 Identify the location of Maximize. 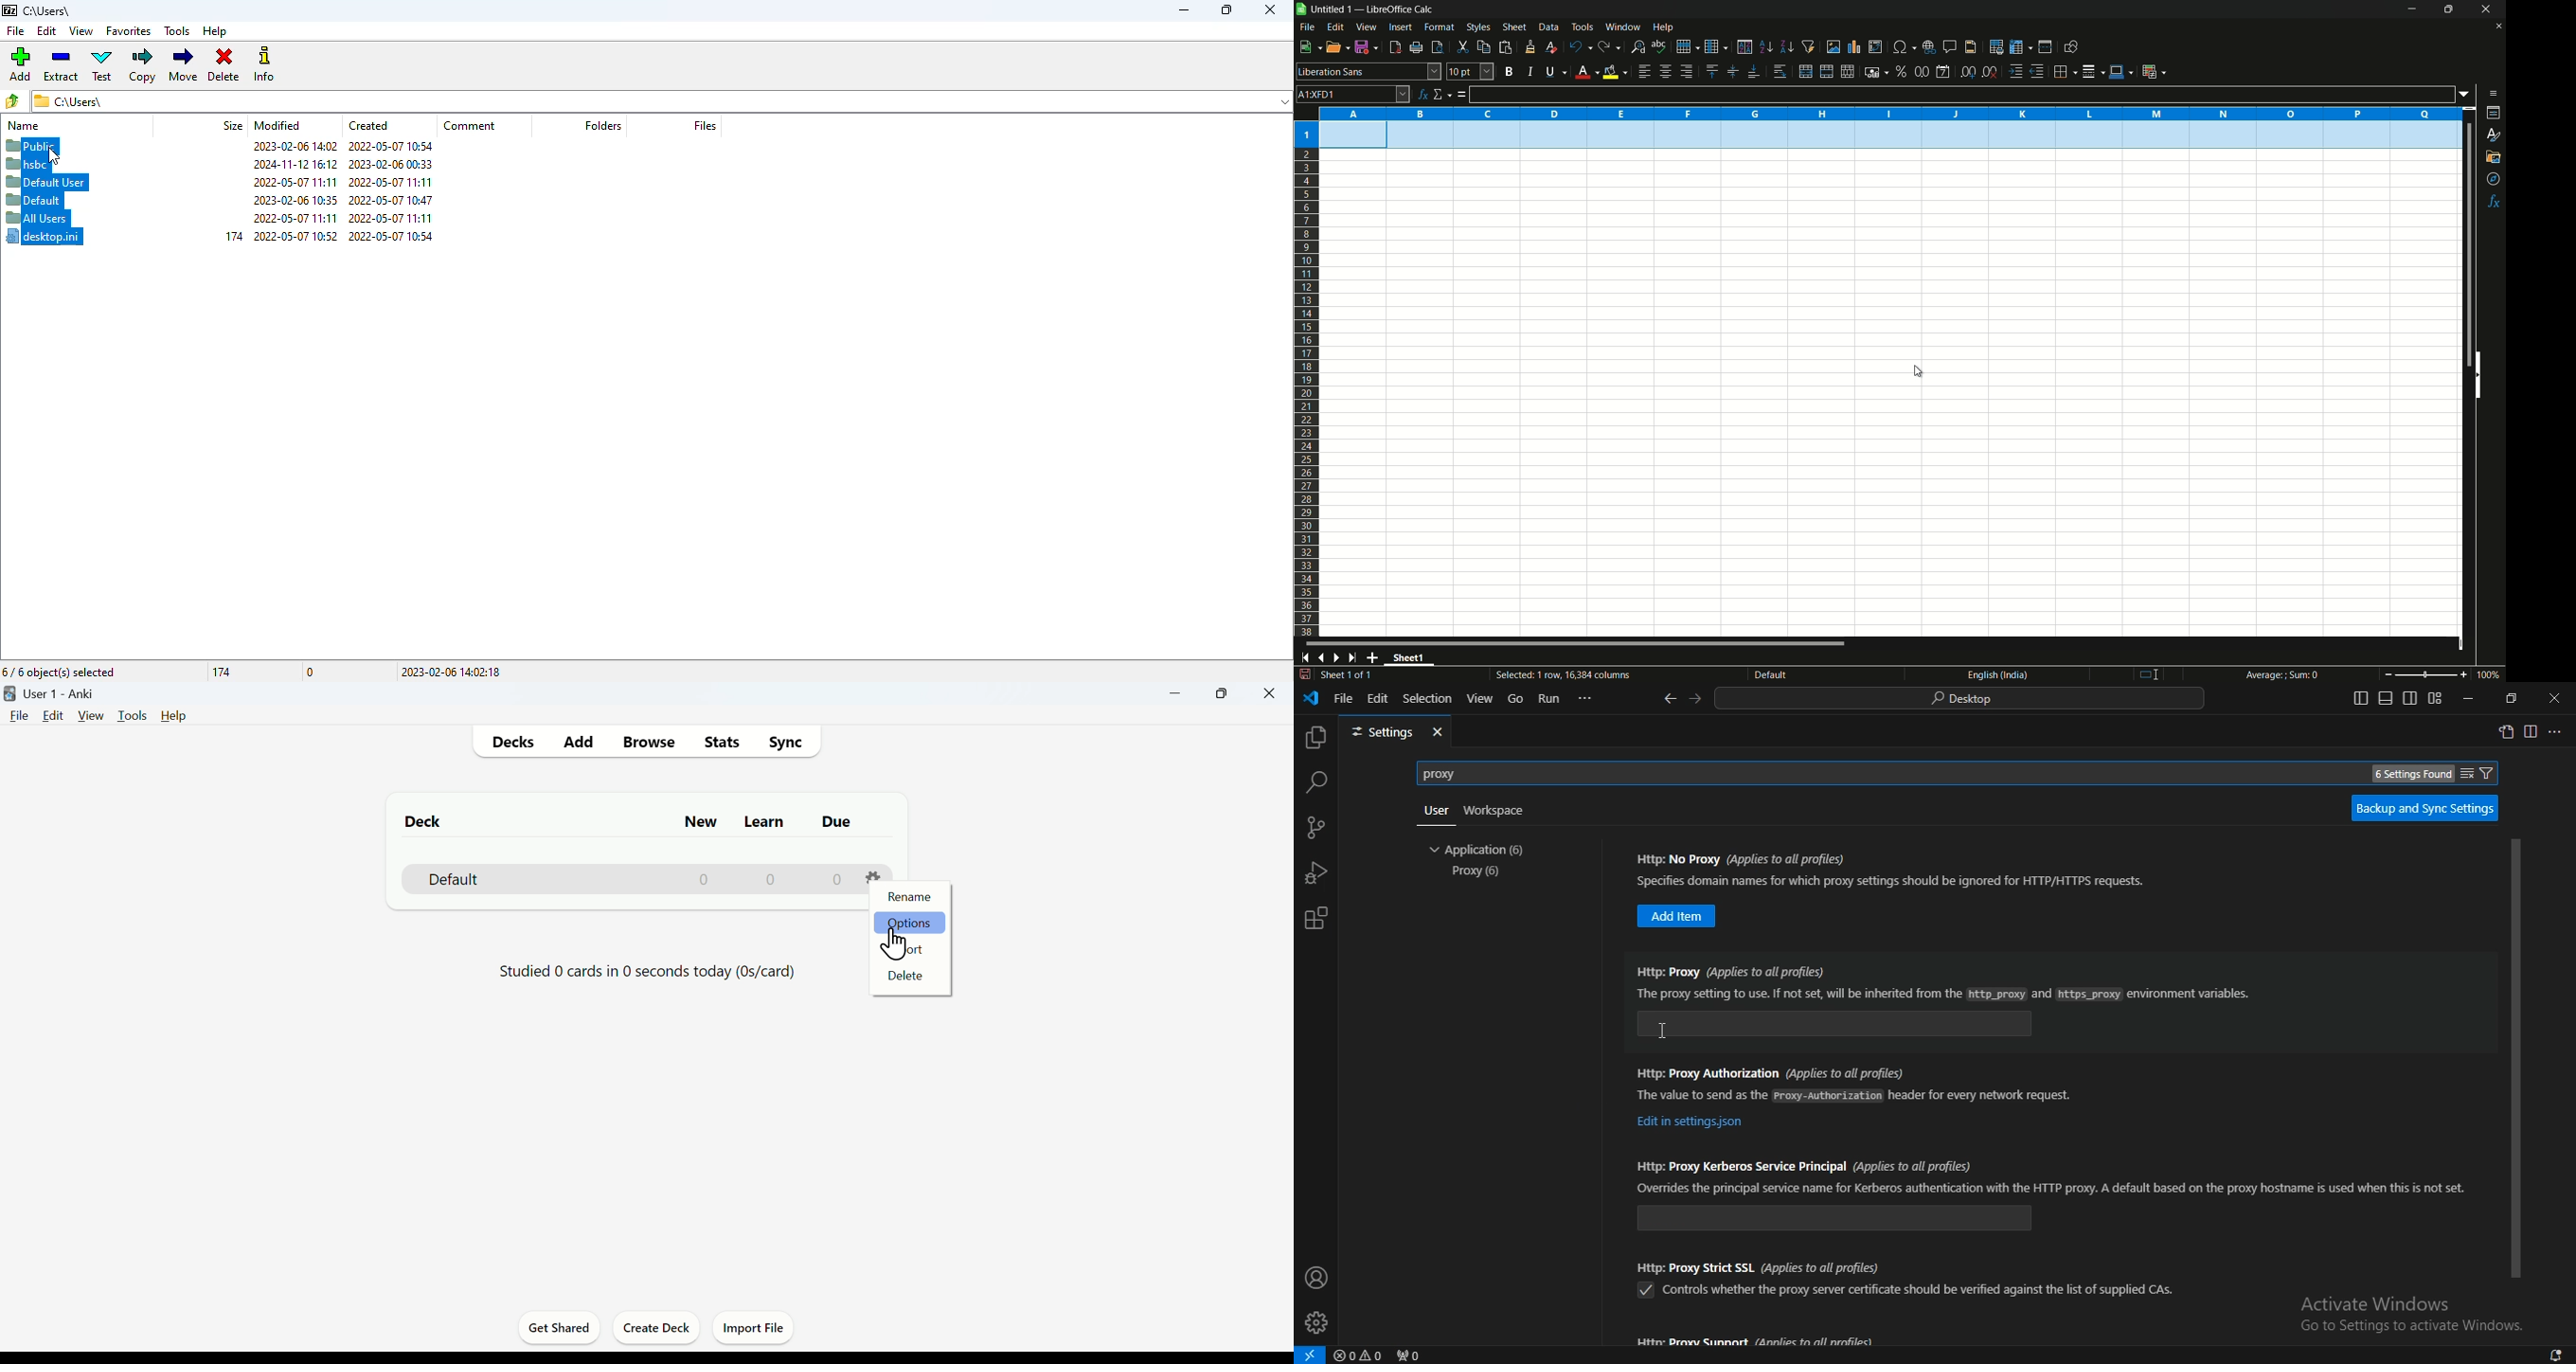
(1221, 694).